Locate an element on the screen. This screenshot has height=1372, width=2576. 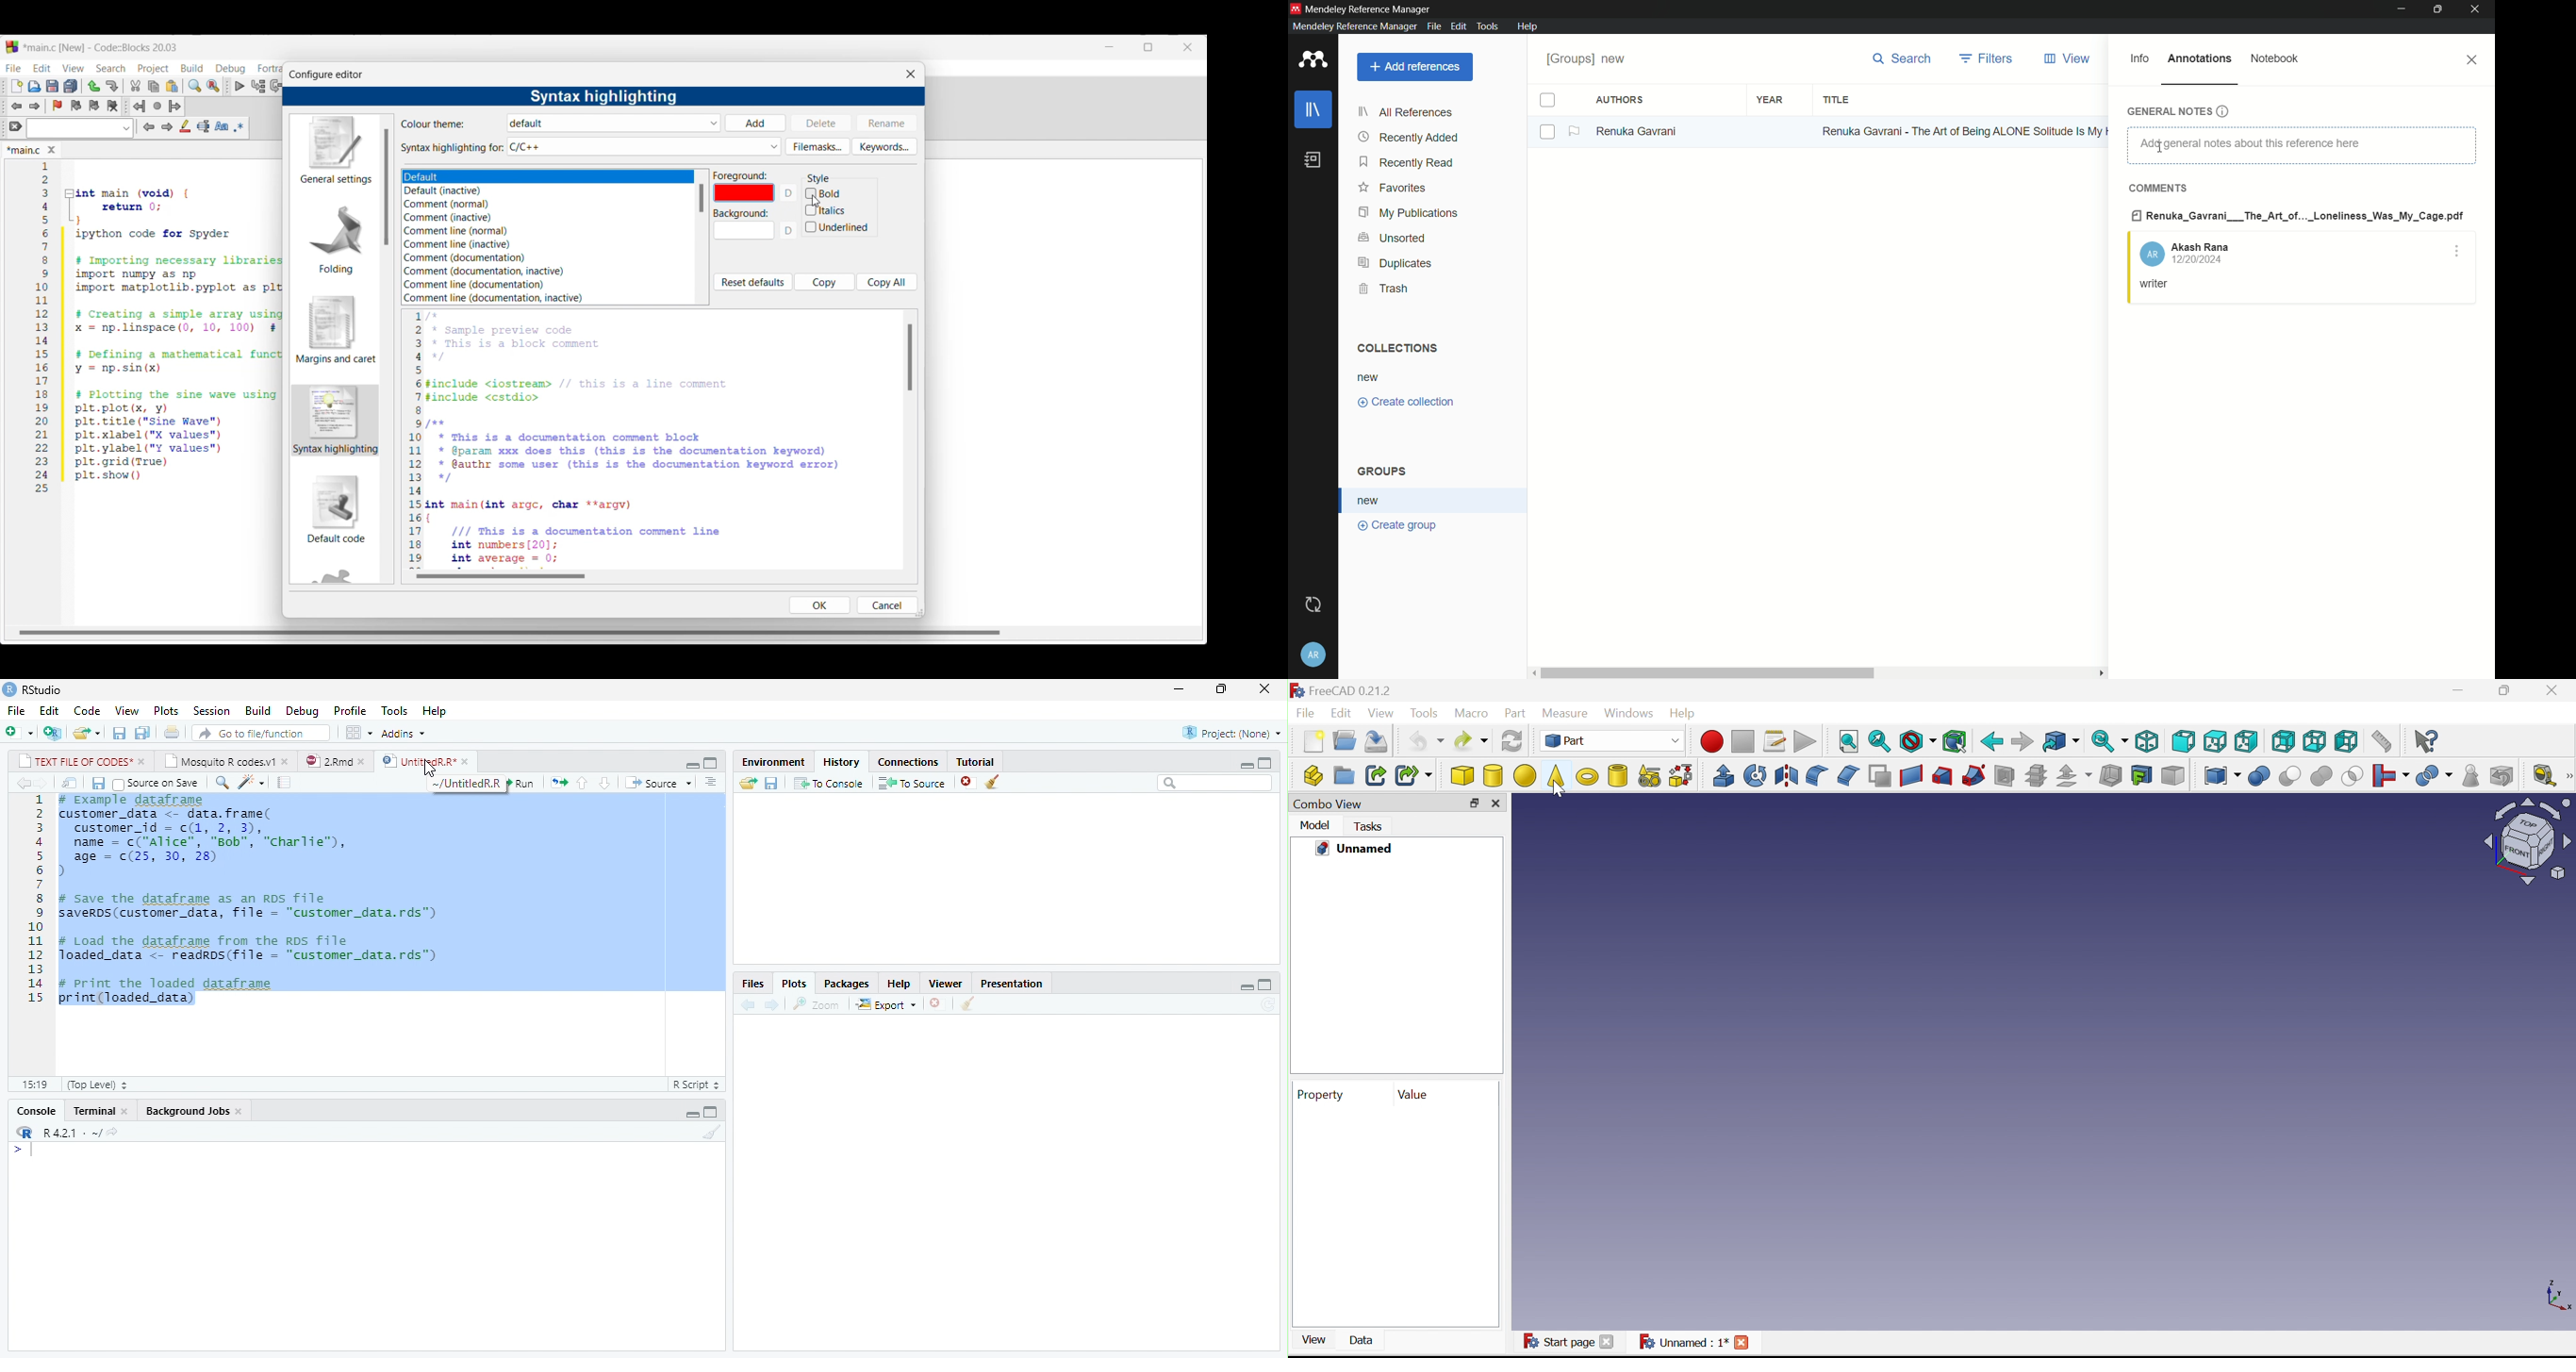
maximize is located at coordinates (711, 1112).